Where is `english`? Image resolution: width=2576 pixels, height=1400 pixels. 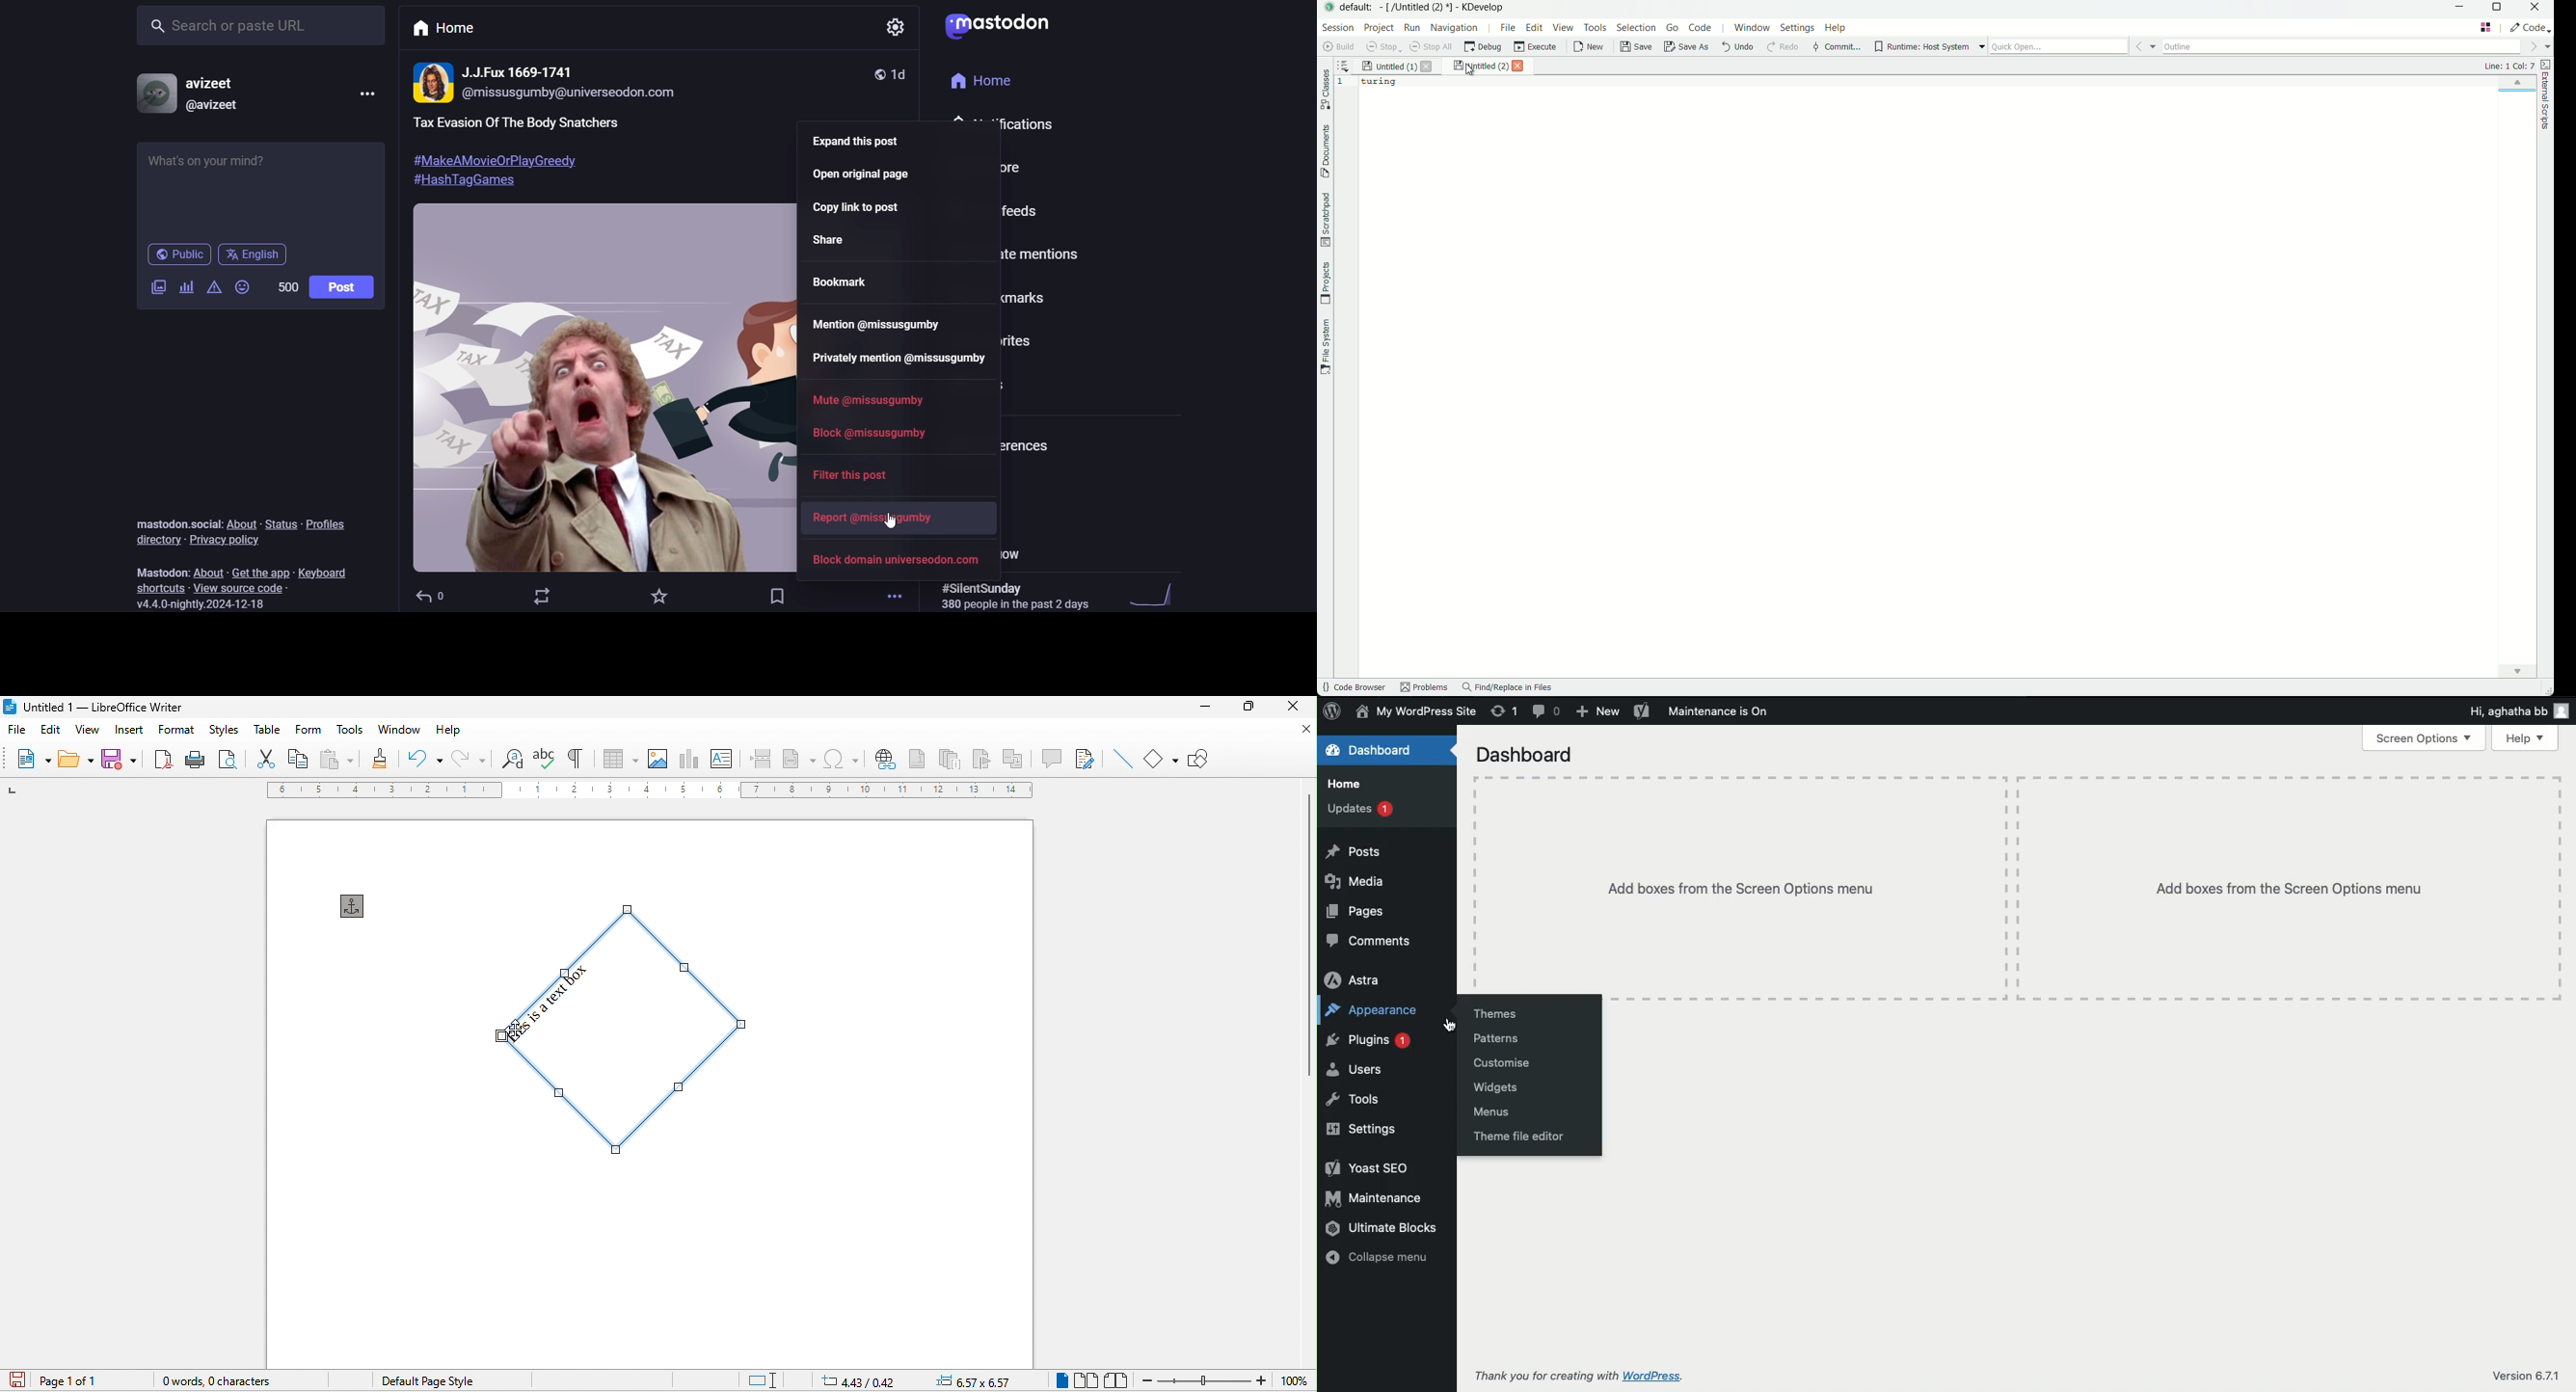
english is located at coordinates (251, 257).